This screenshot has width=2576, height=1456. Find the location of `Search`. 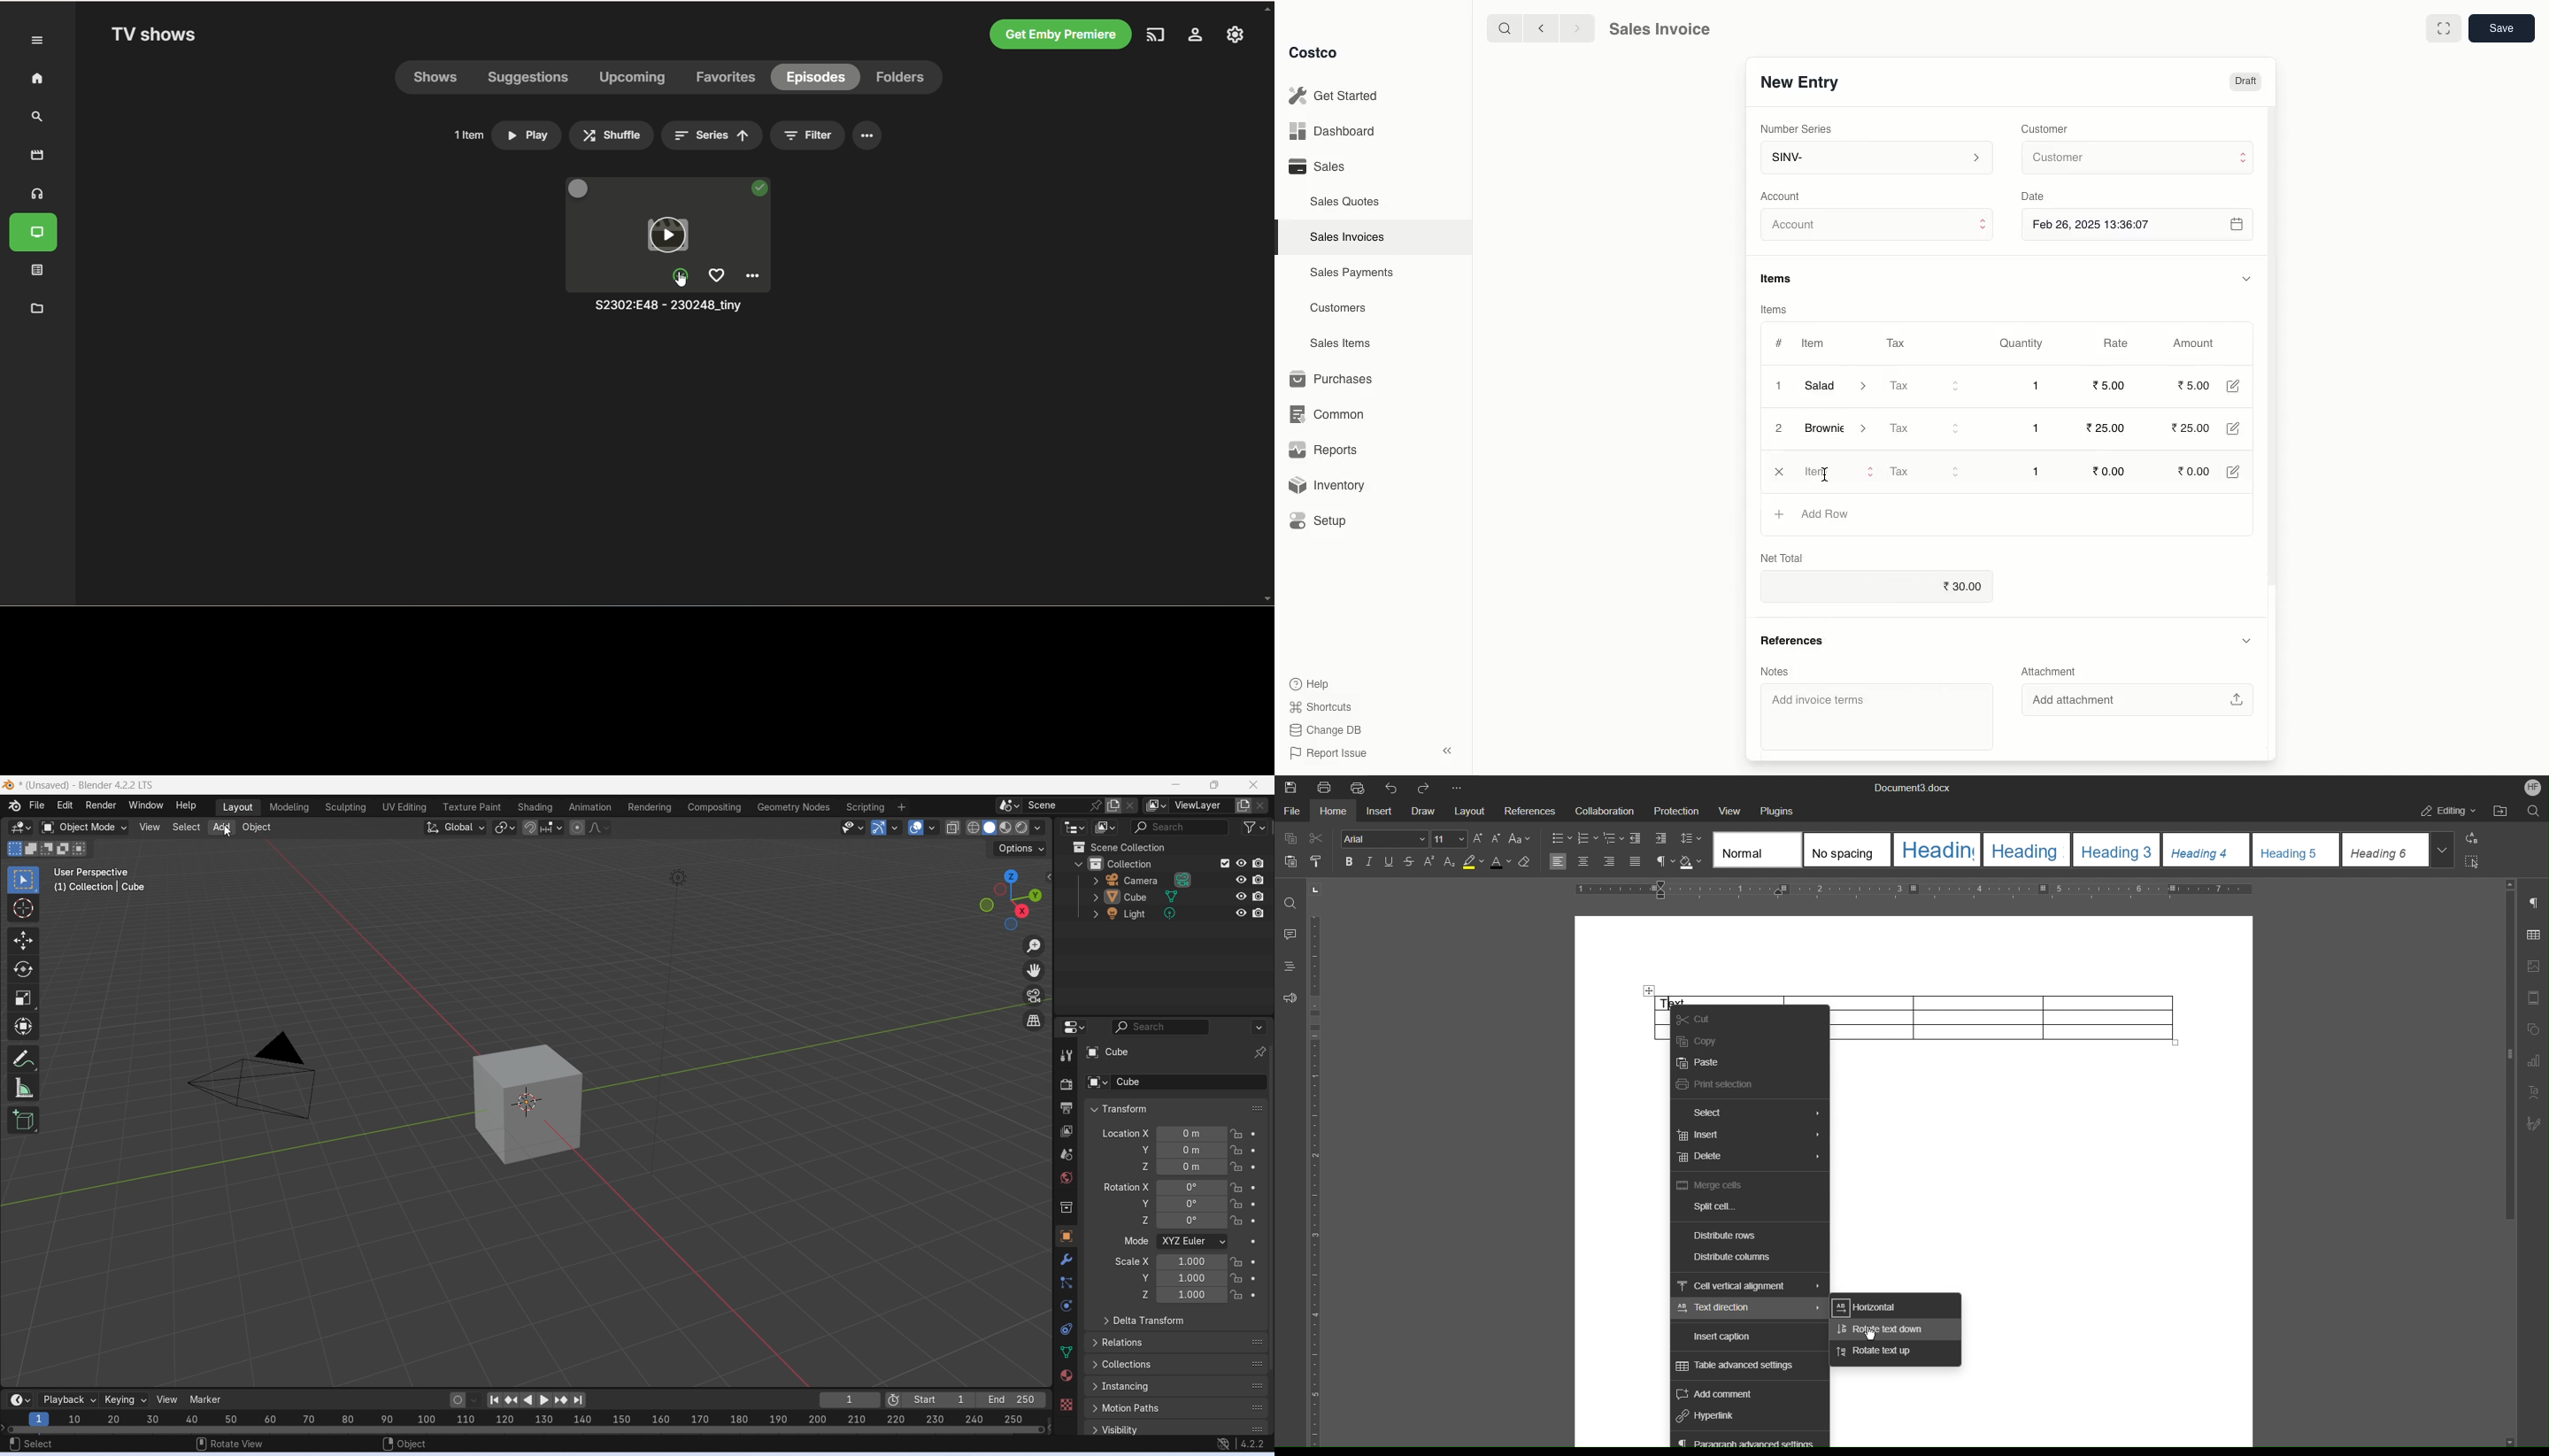

Search is located at coordinates (1502, 27).